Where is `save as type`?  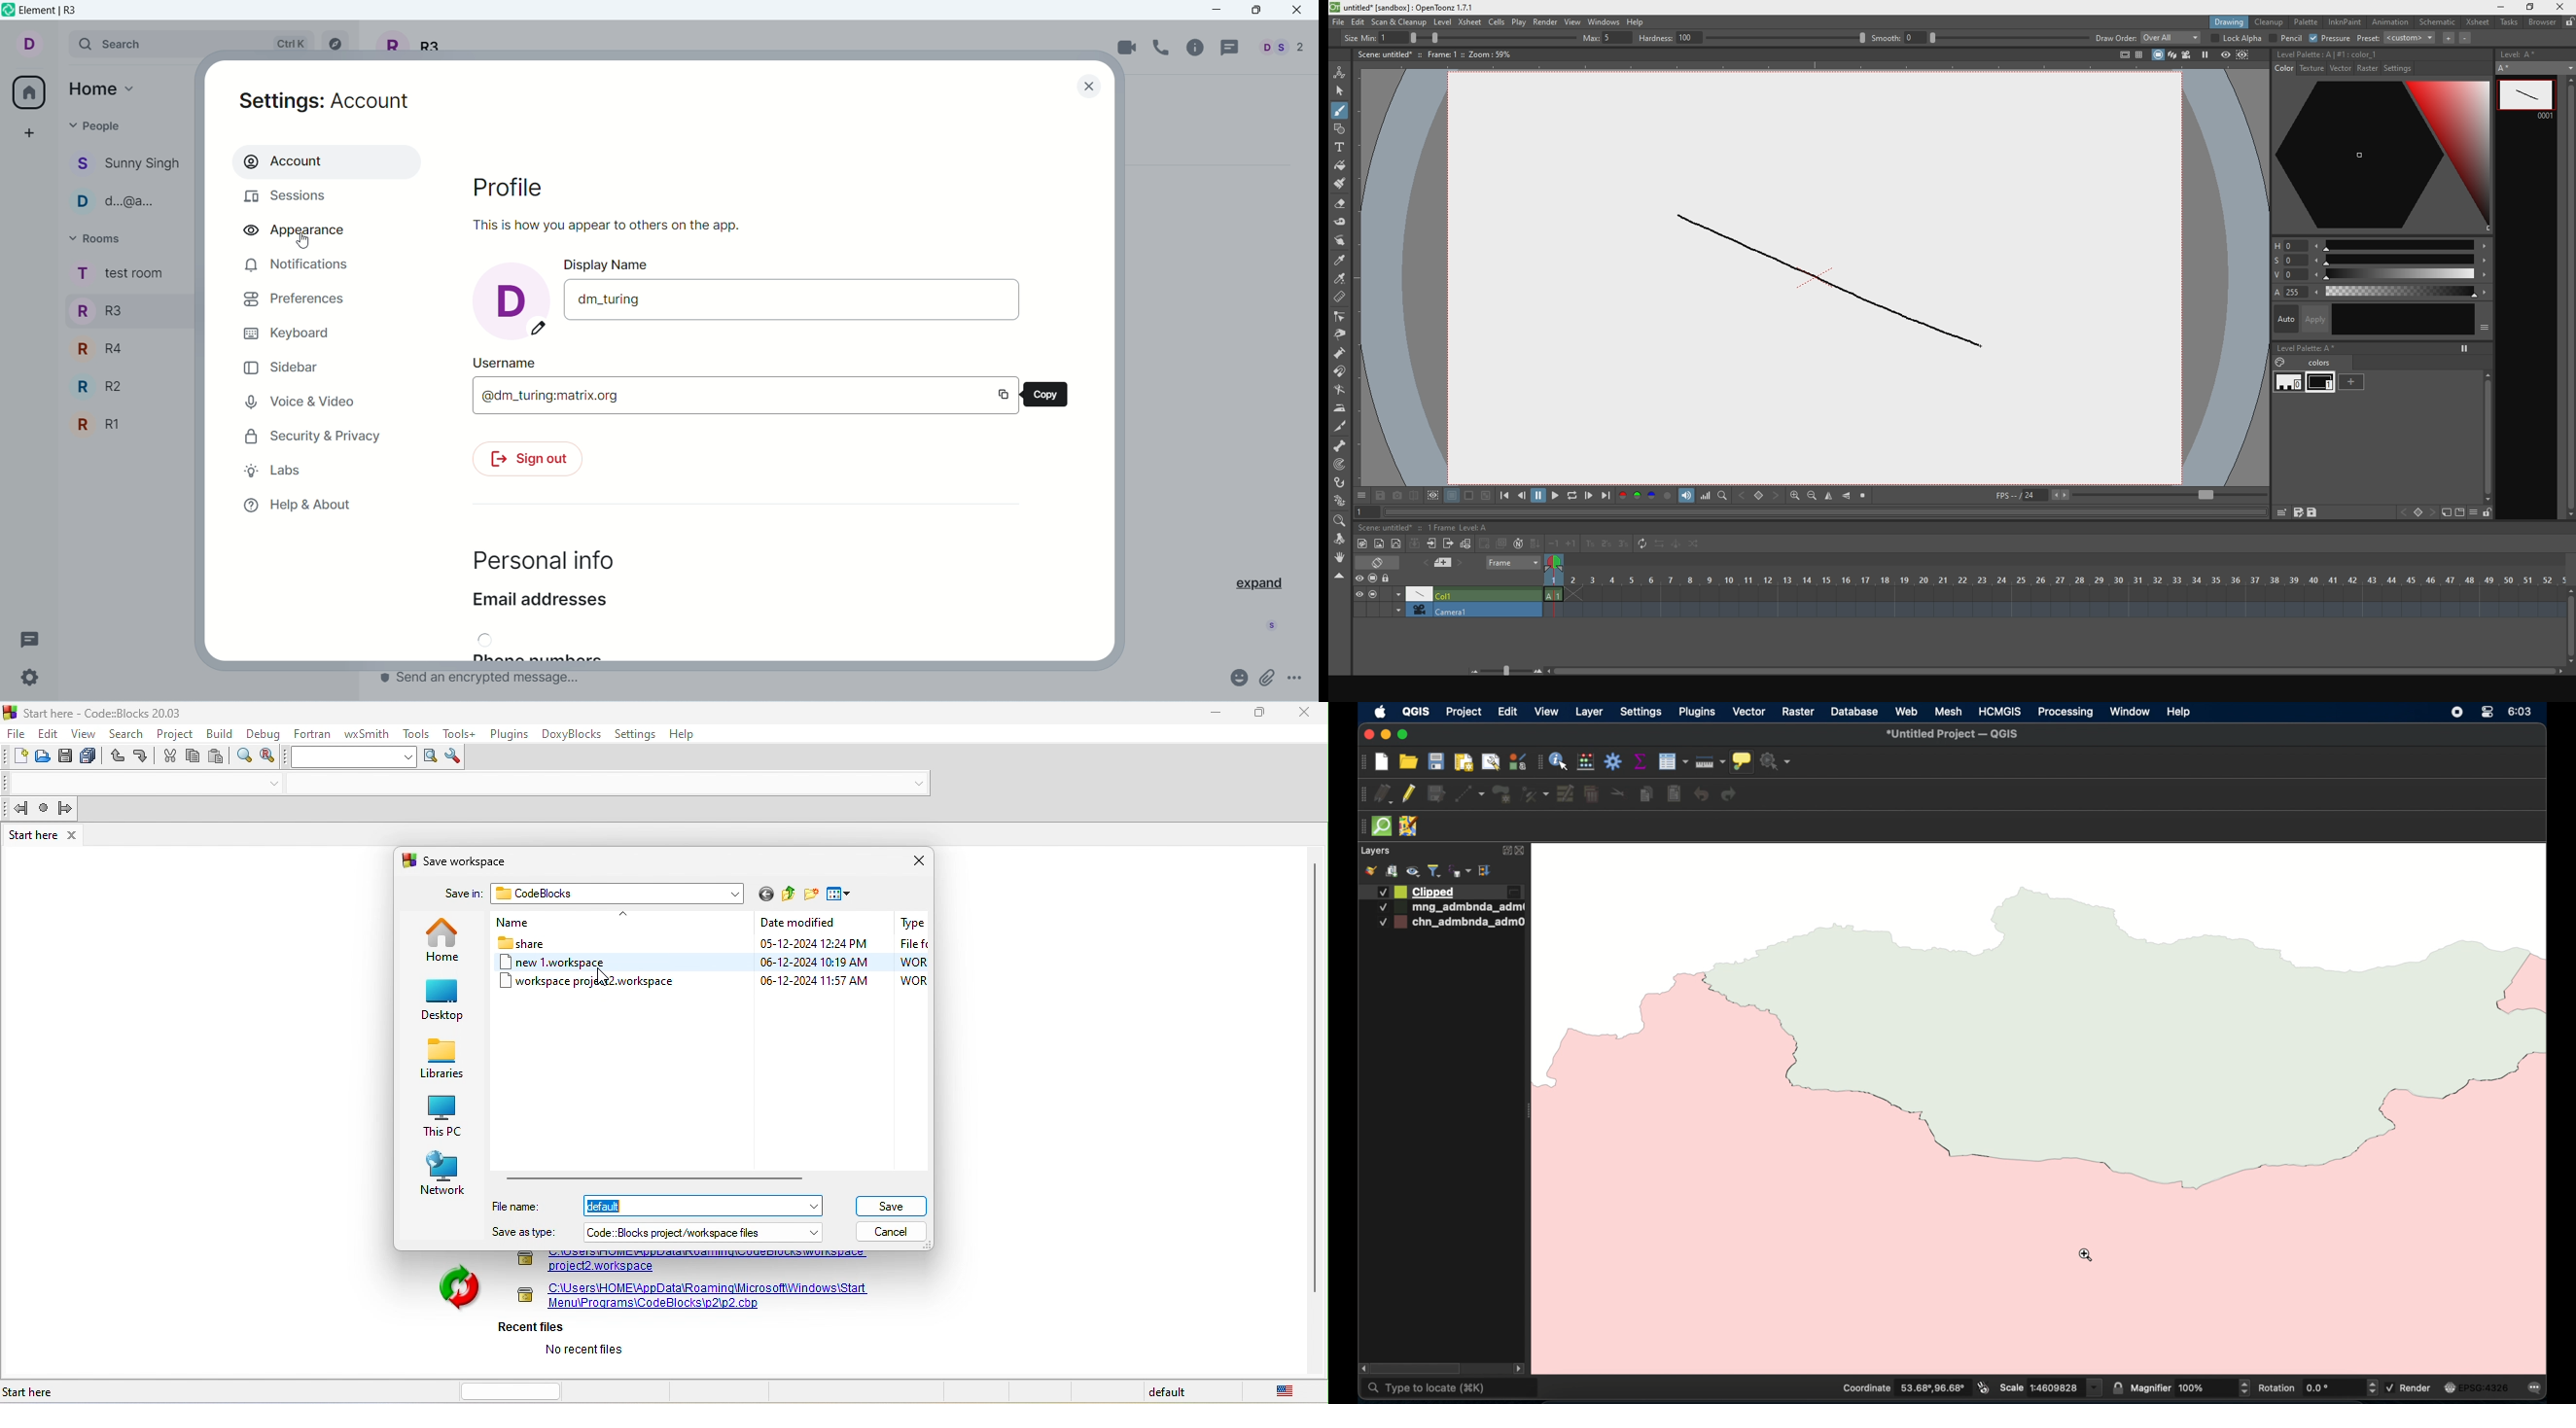 save as type is located at coordinates (524, 1233).